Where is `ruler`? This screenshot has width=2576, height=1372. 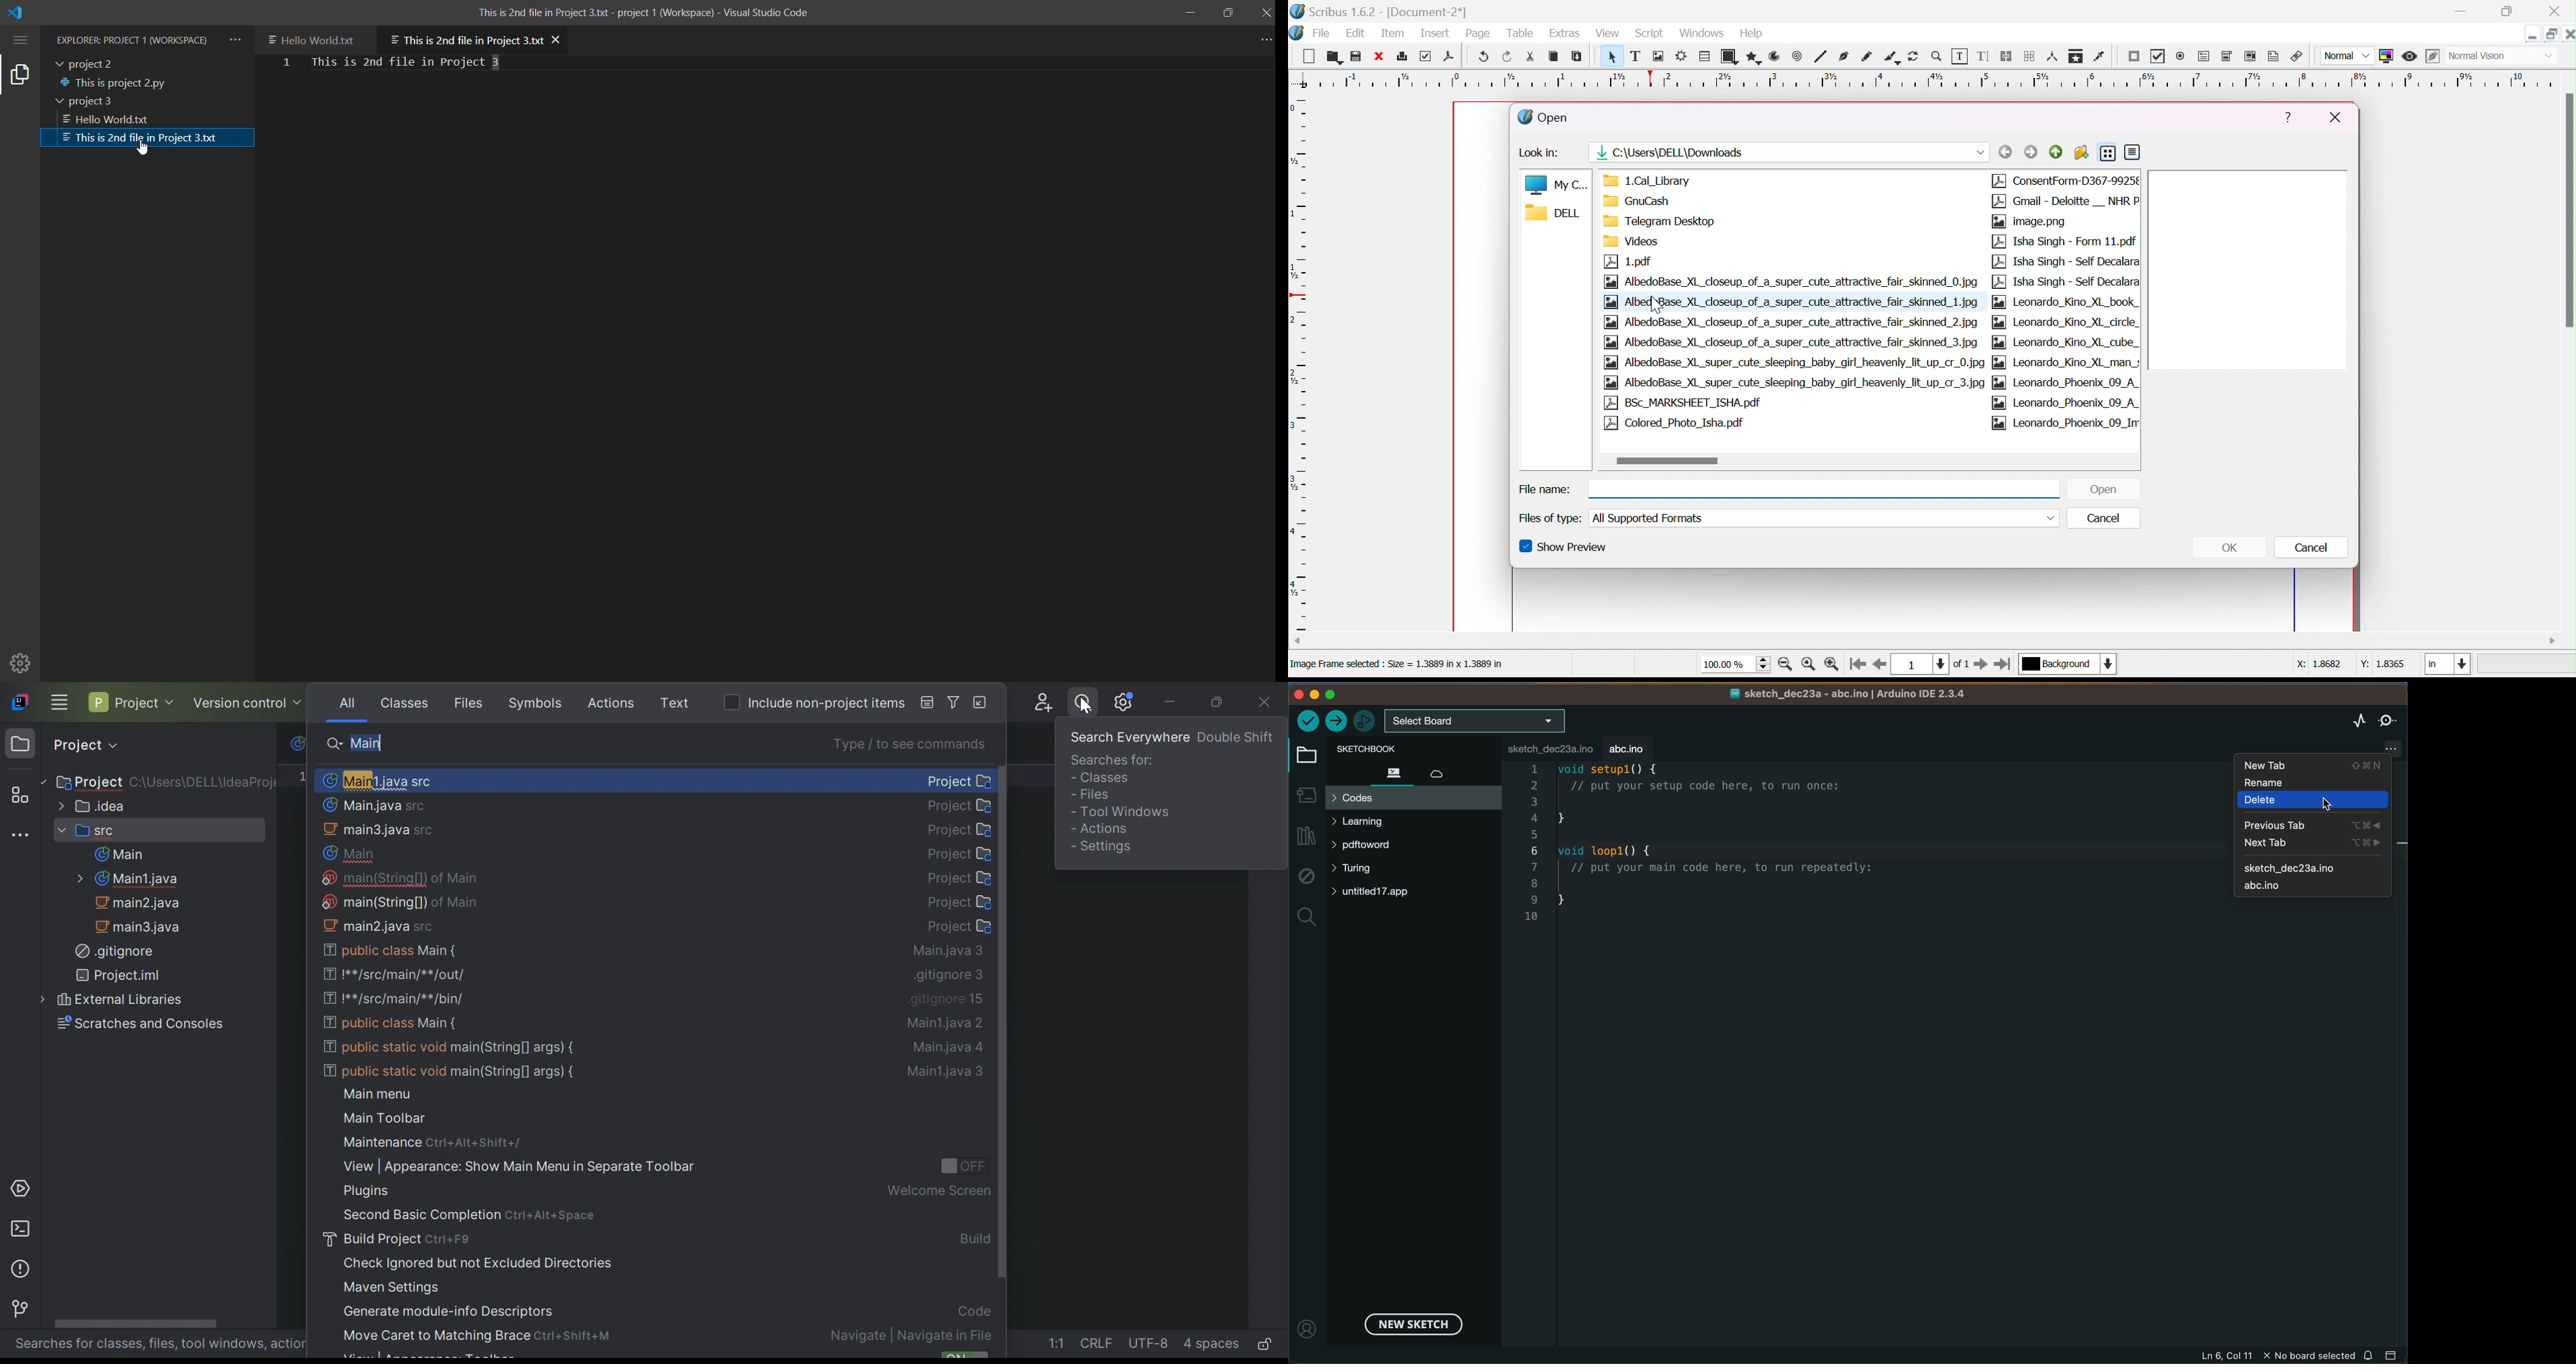 ruler is located at coordinates (1299, 364).